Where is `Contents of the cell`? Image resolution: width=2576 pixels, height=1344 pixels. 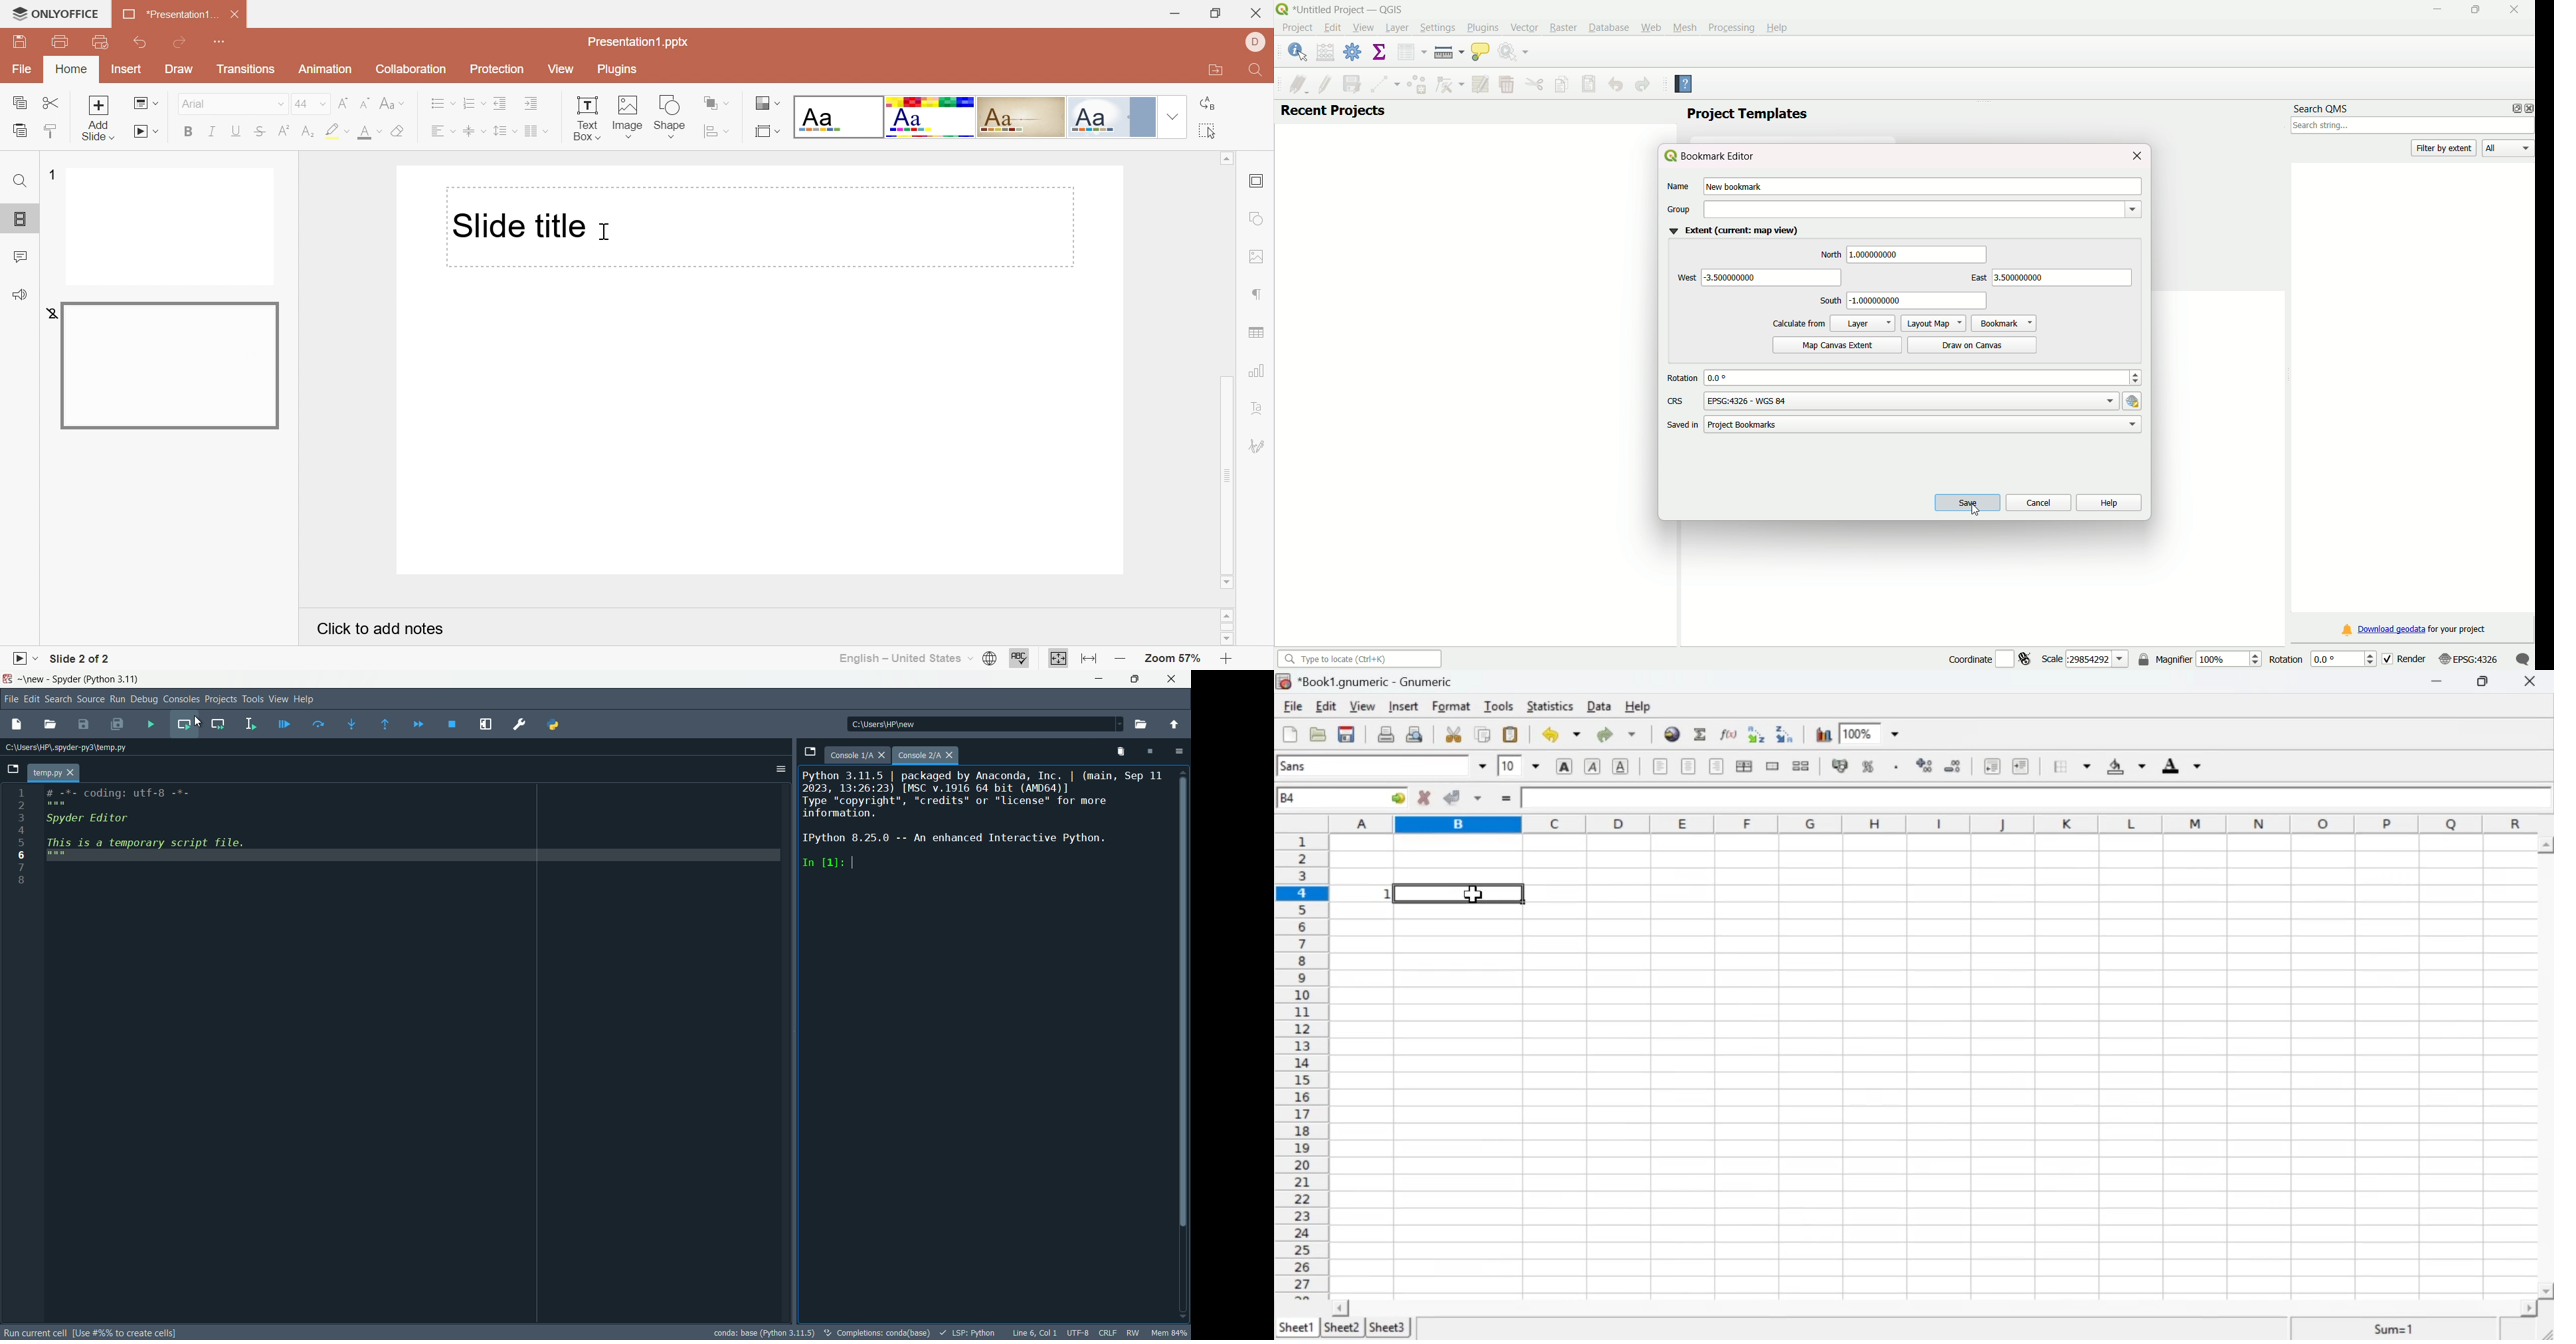 Contents of the cell is located at coordinates (2029, 799).